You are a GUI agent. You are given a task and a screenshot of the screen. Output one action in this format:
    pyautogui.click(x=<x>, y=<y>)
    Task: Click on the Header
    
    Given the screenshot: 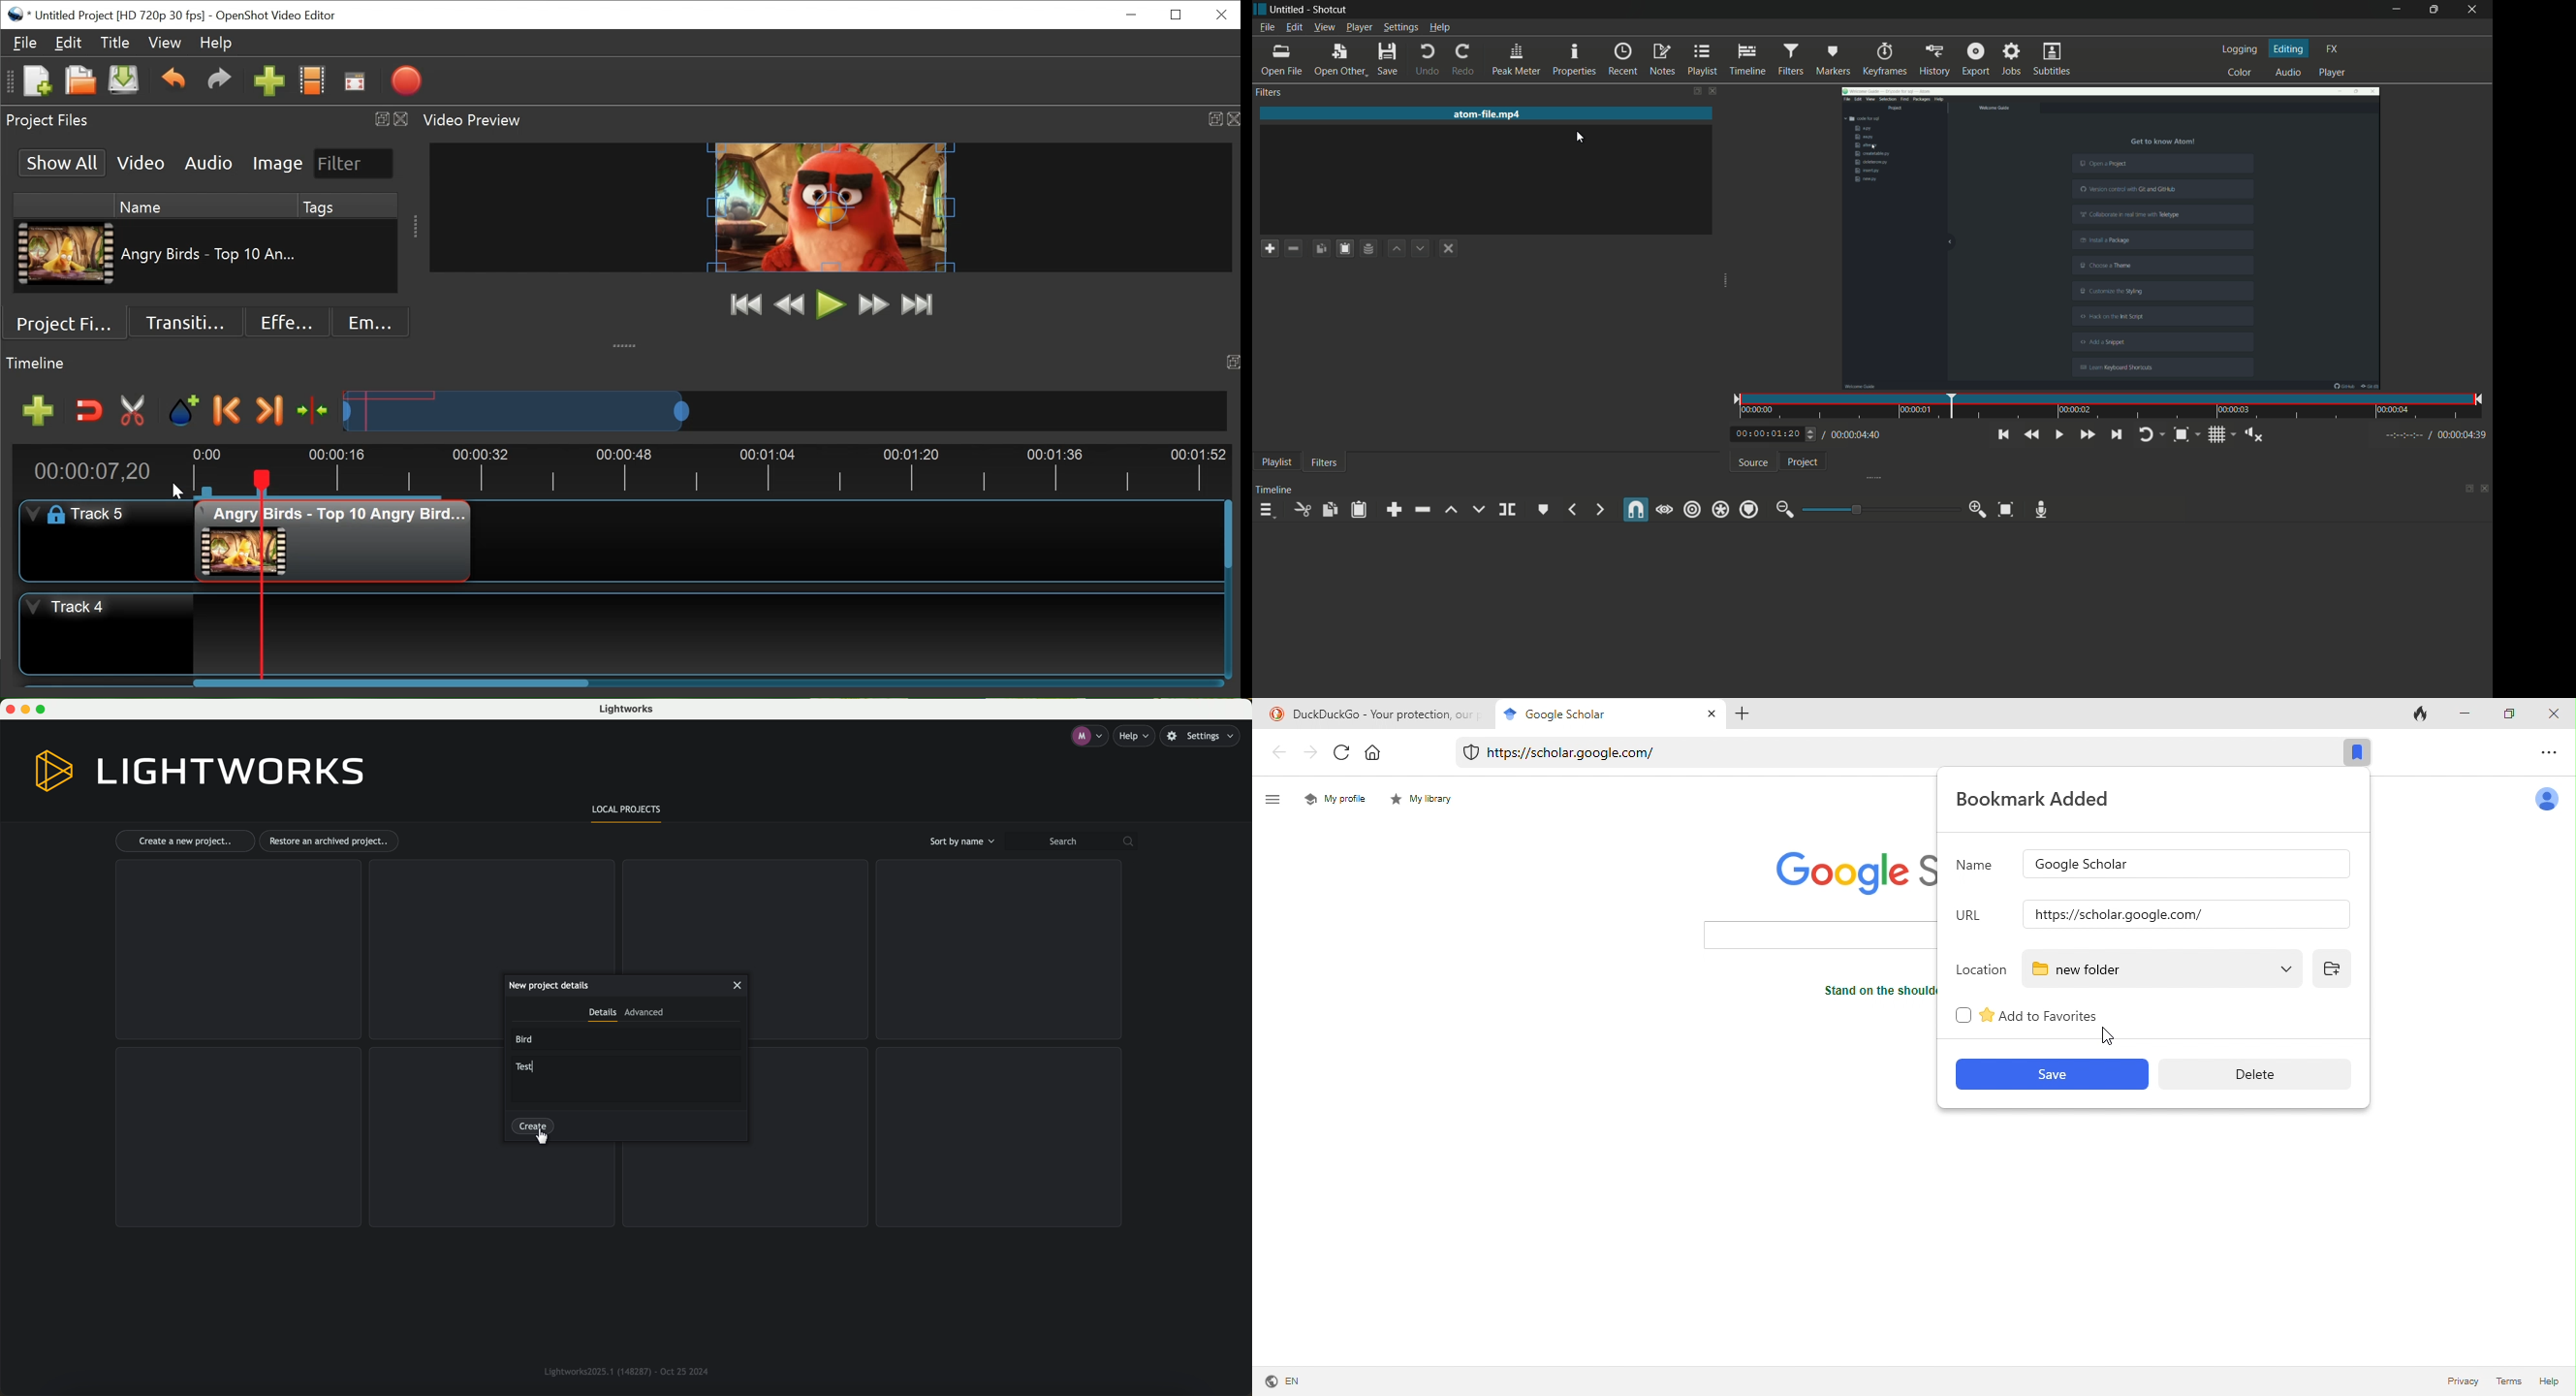 What is the action you would take?
    pyautogui.click(x=100, y=514)
    